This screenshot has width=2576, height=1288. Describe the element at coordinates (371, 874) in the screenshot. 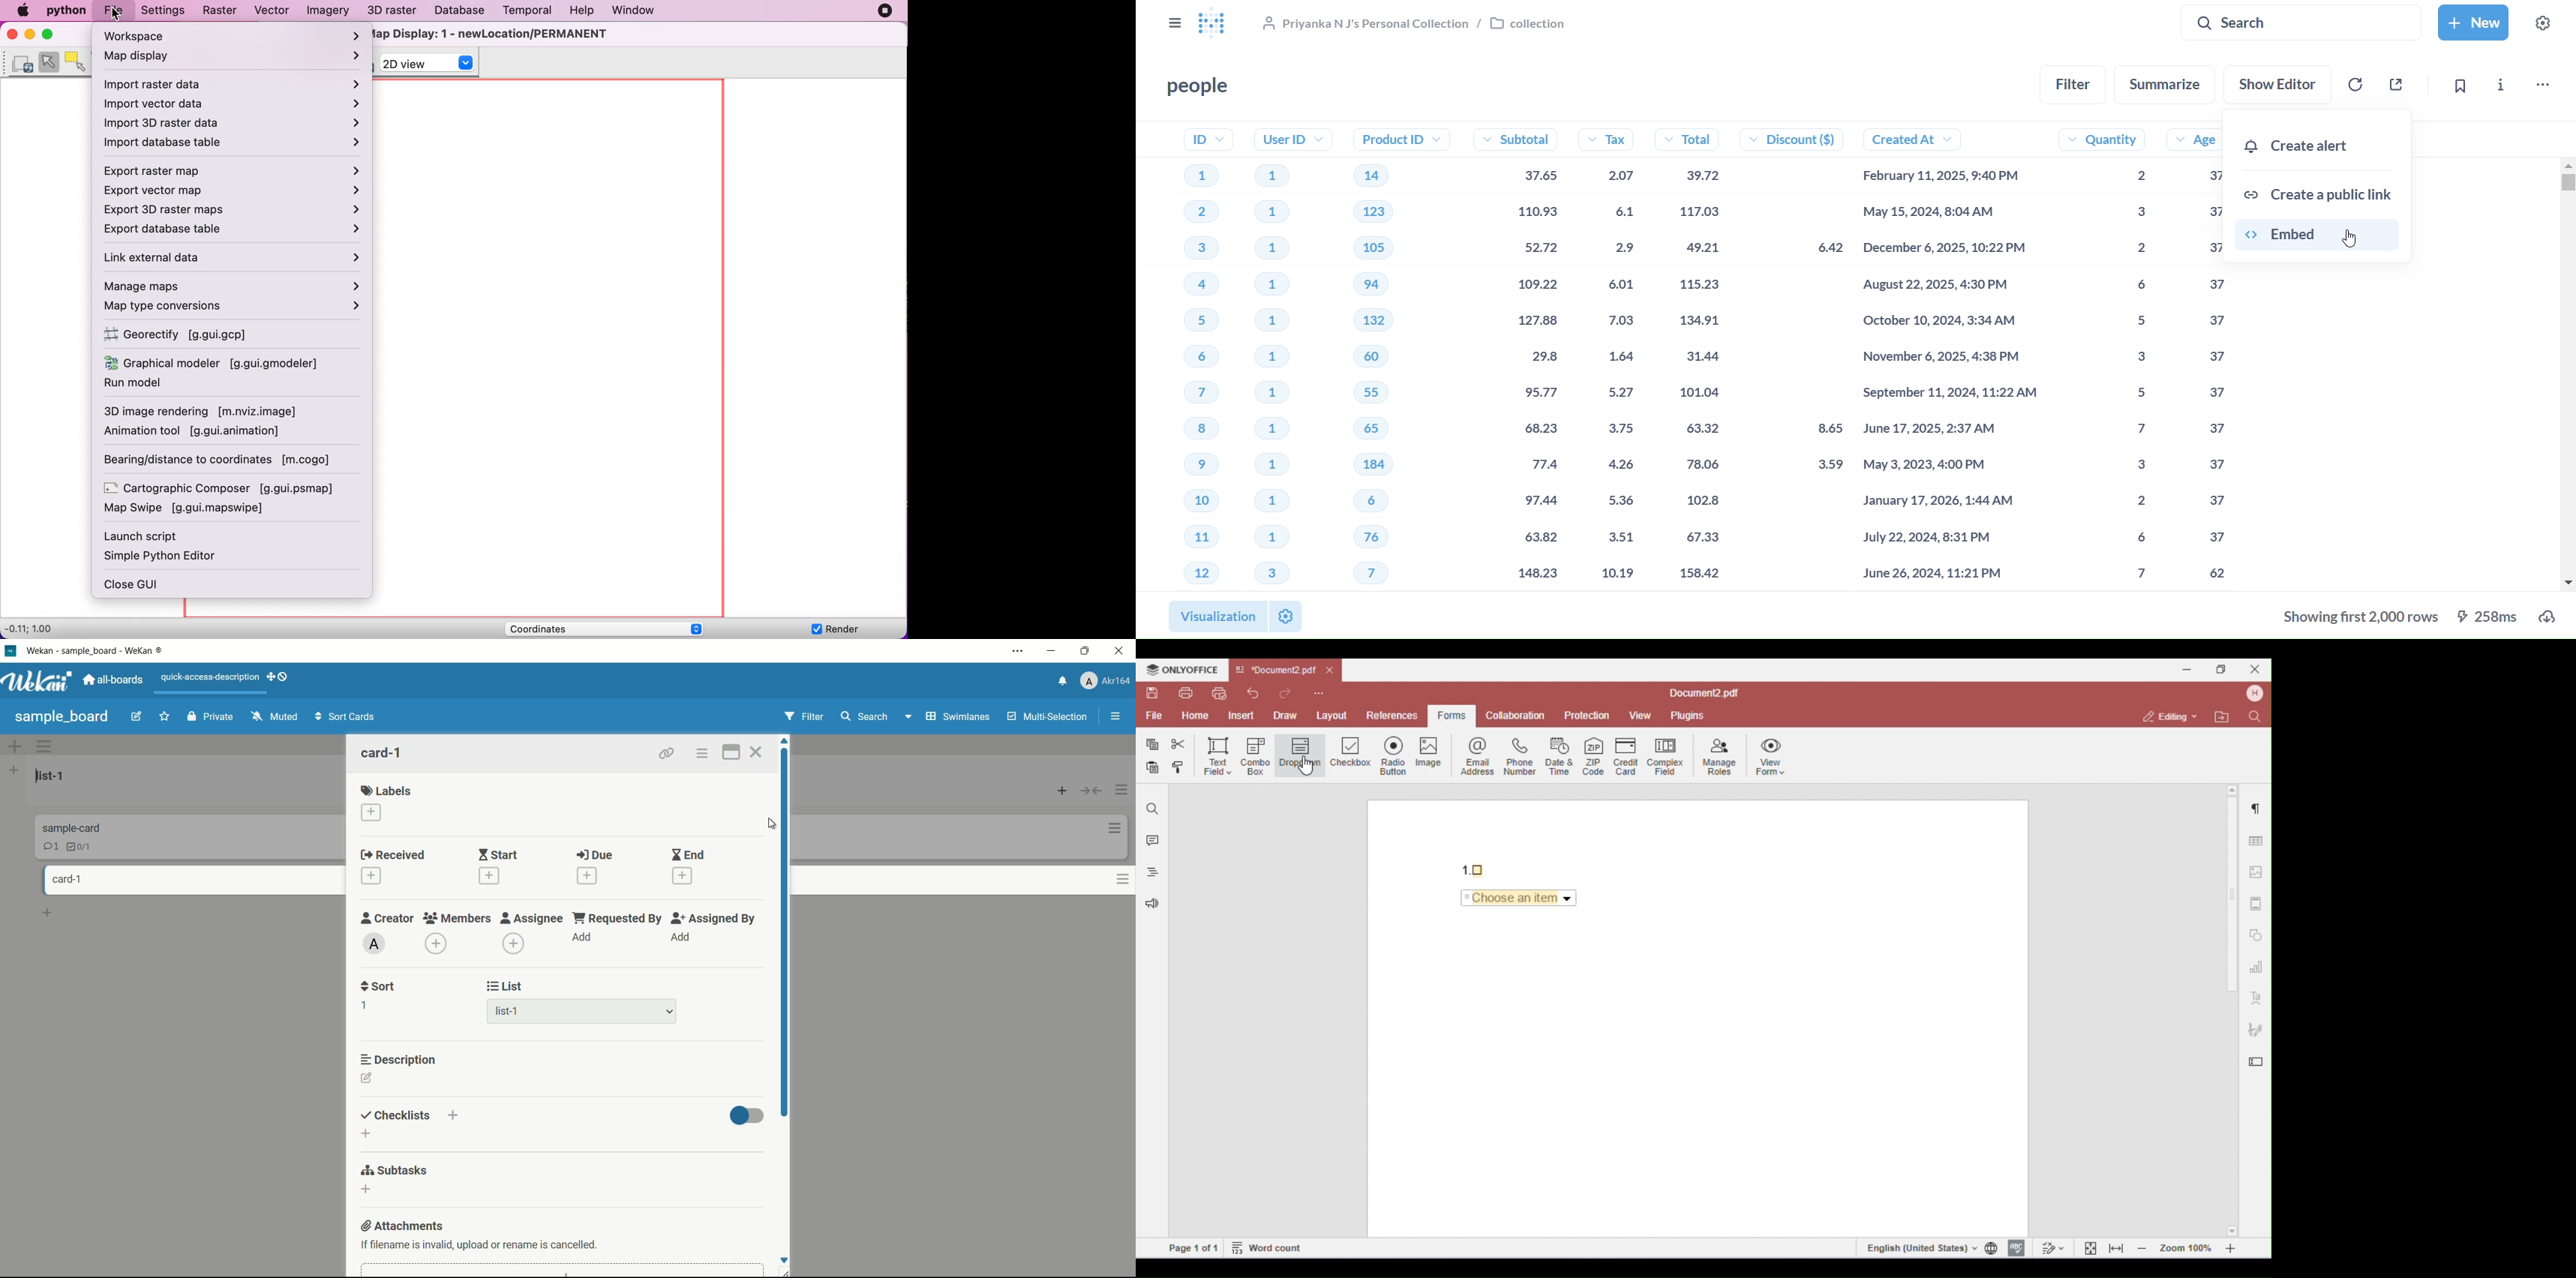

I see `add date` at that location.